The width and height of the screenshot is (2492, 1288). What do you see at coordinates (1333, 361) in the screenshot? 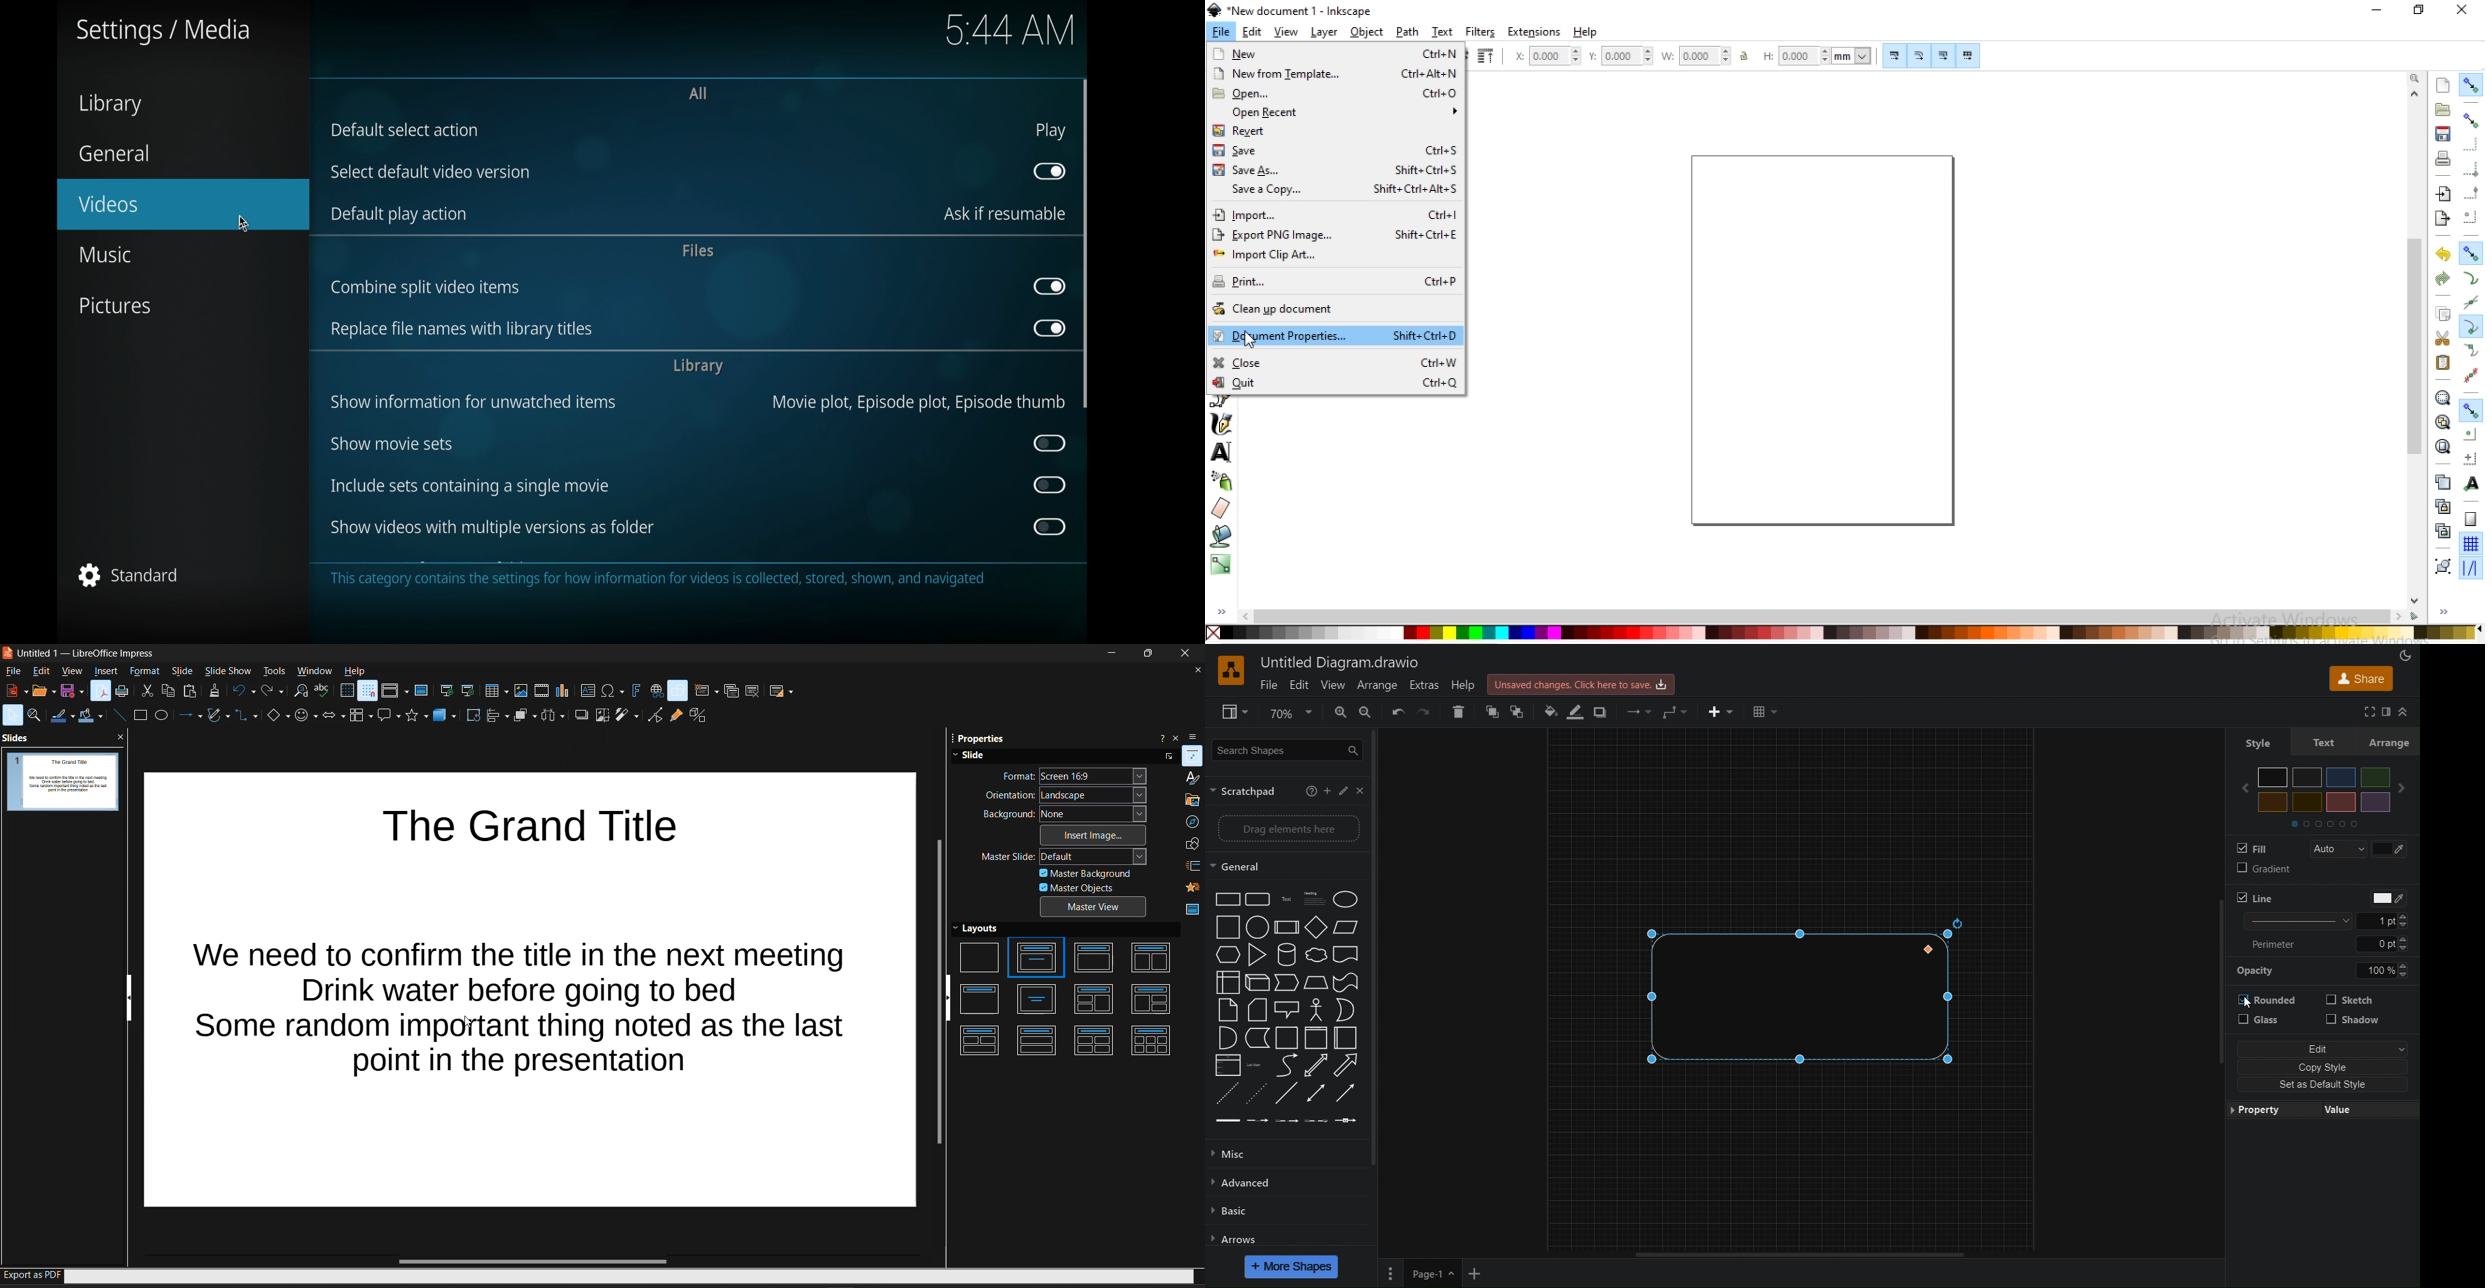
I see `close ` at bounding box center [1333, 361].